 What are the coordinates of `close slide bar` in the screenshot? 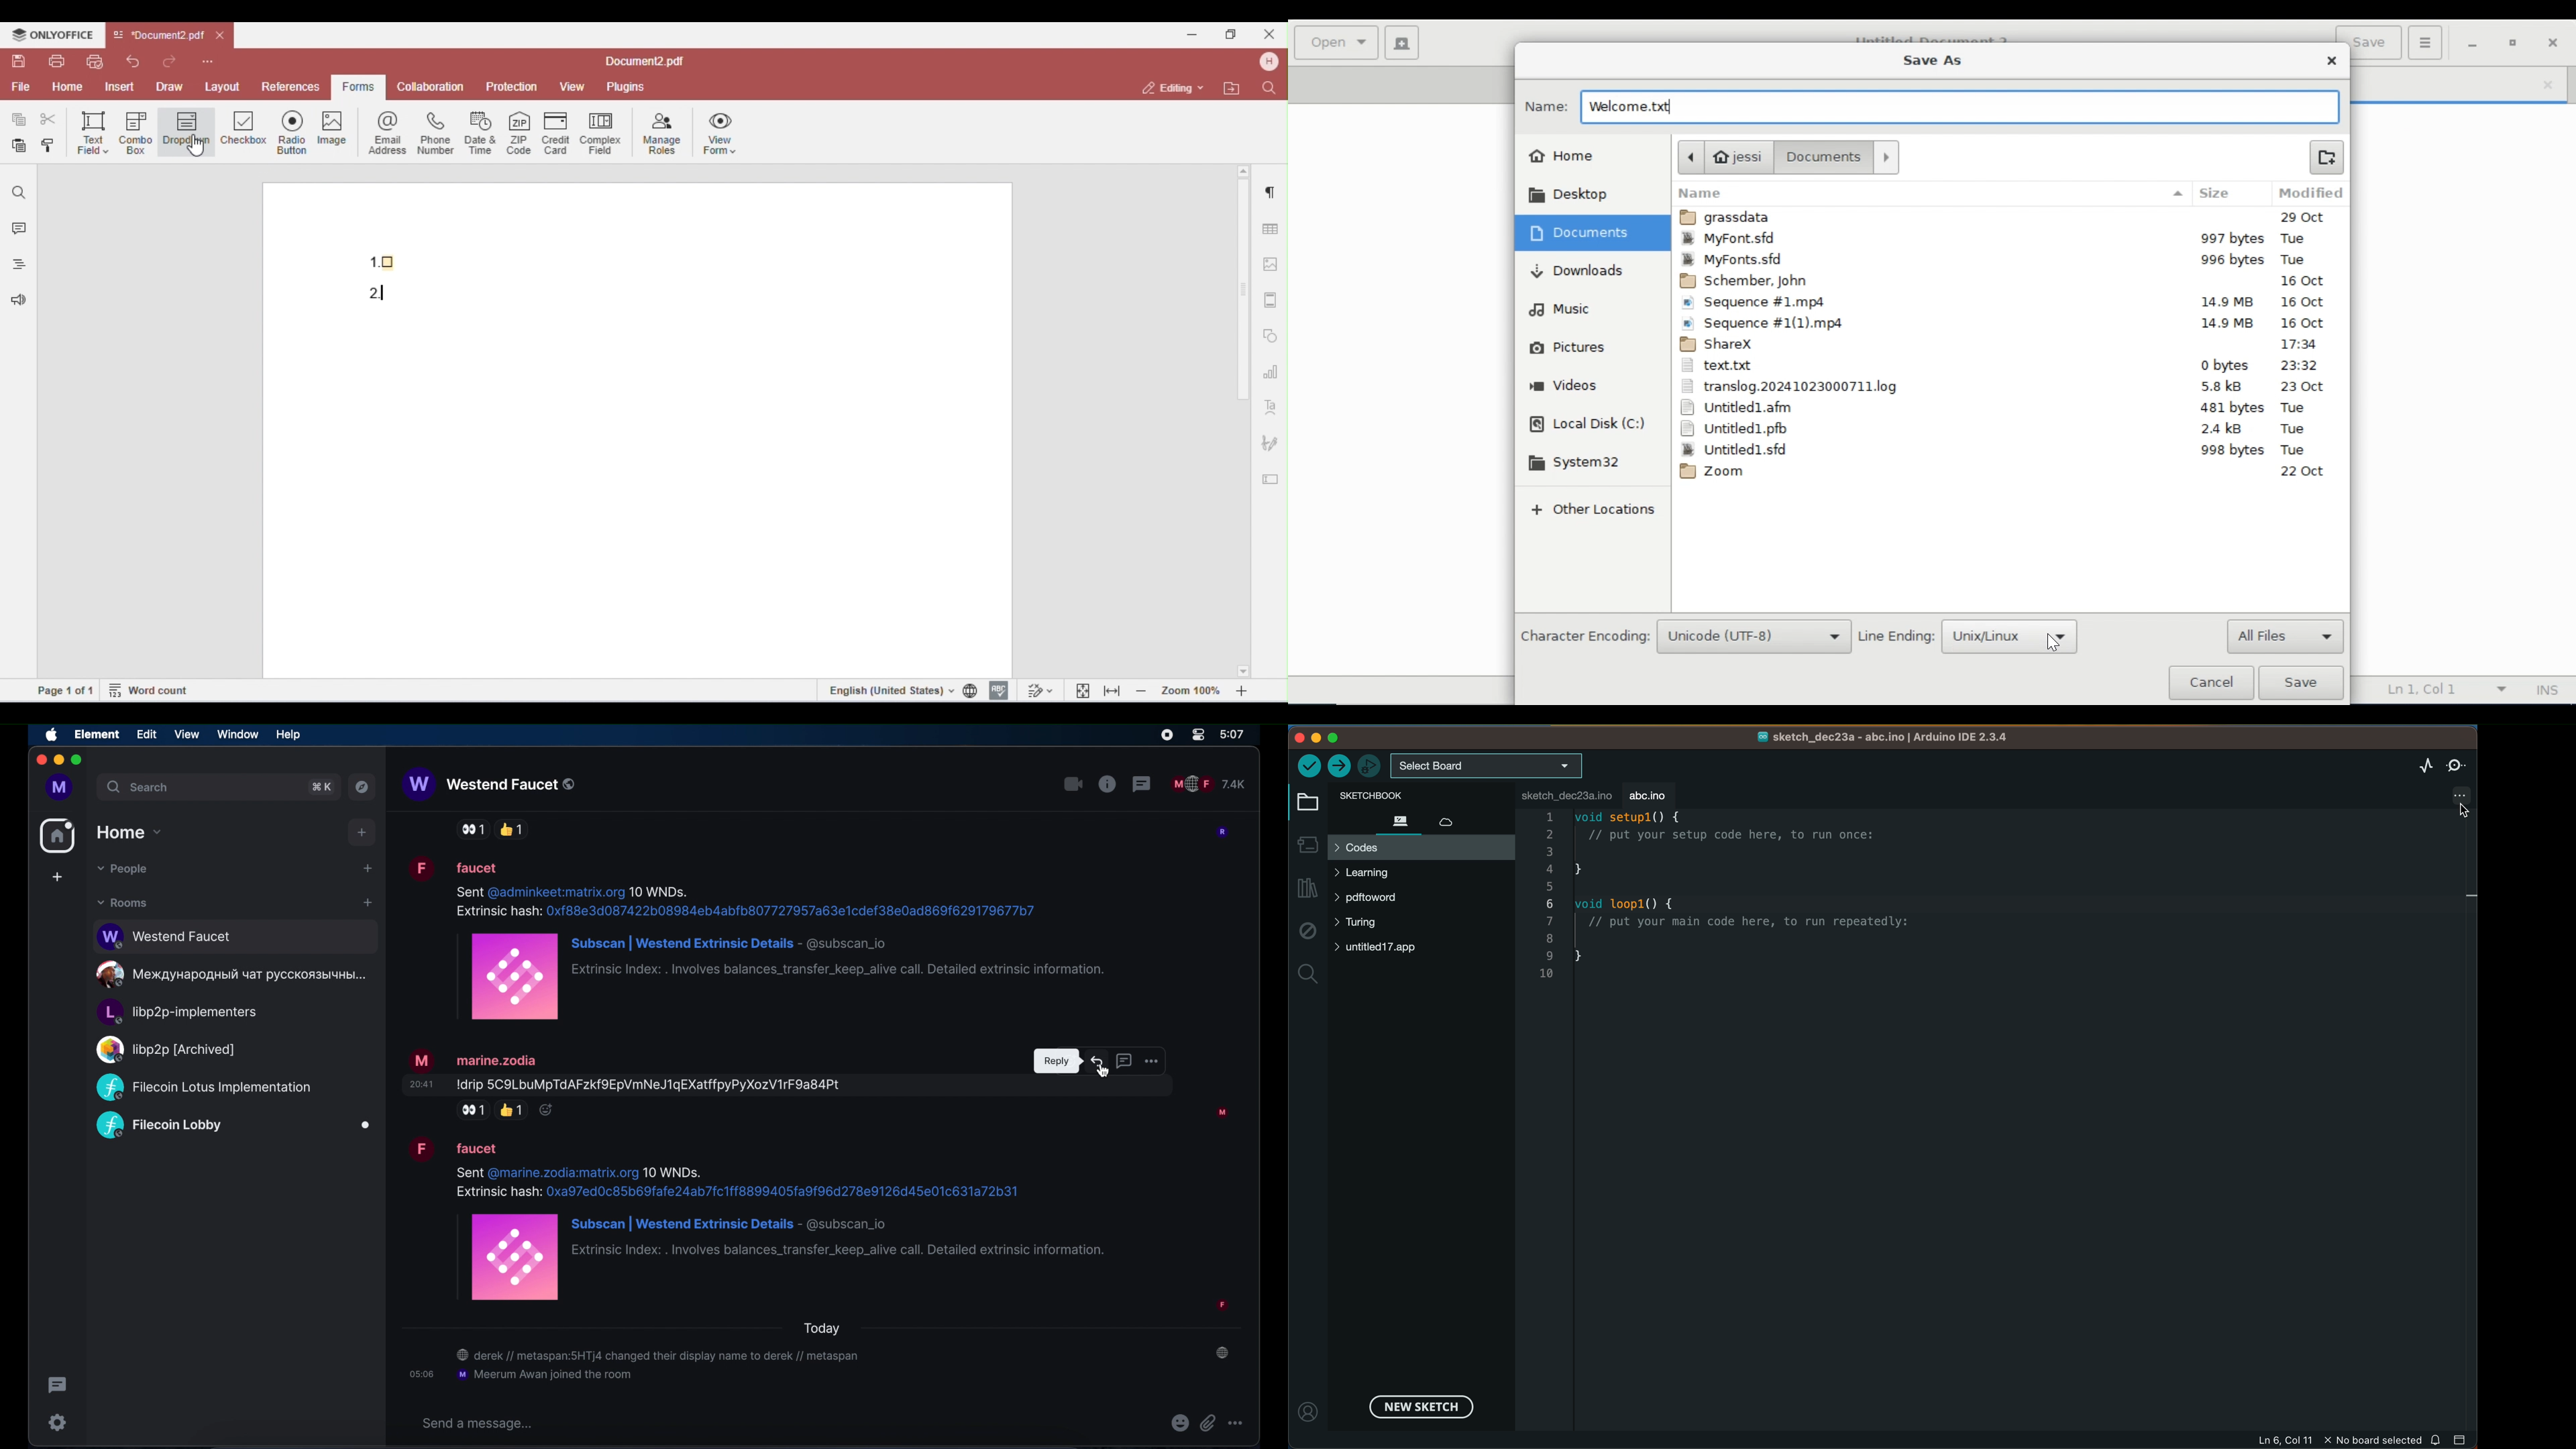 It's located at (2462, 1439).